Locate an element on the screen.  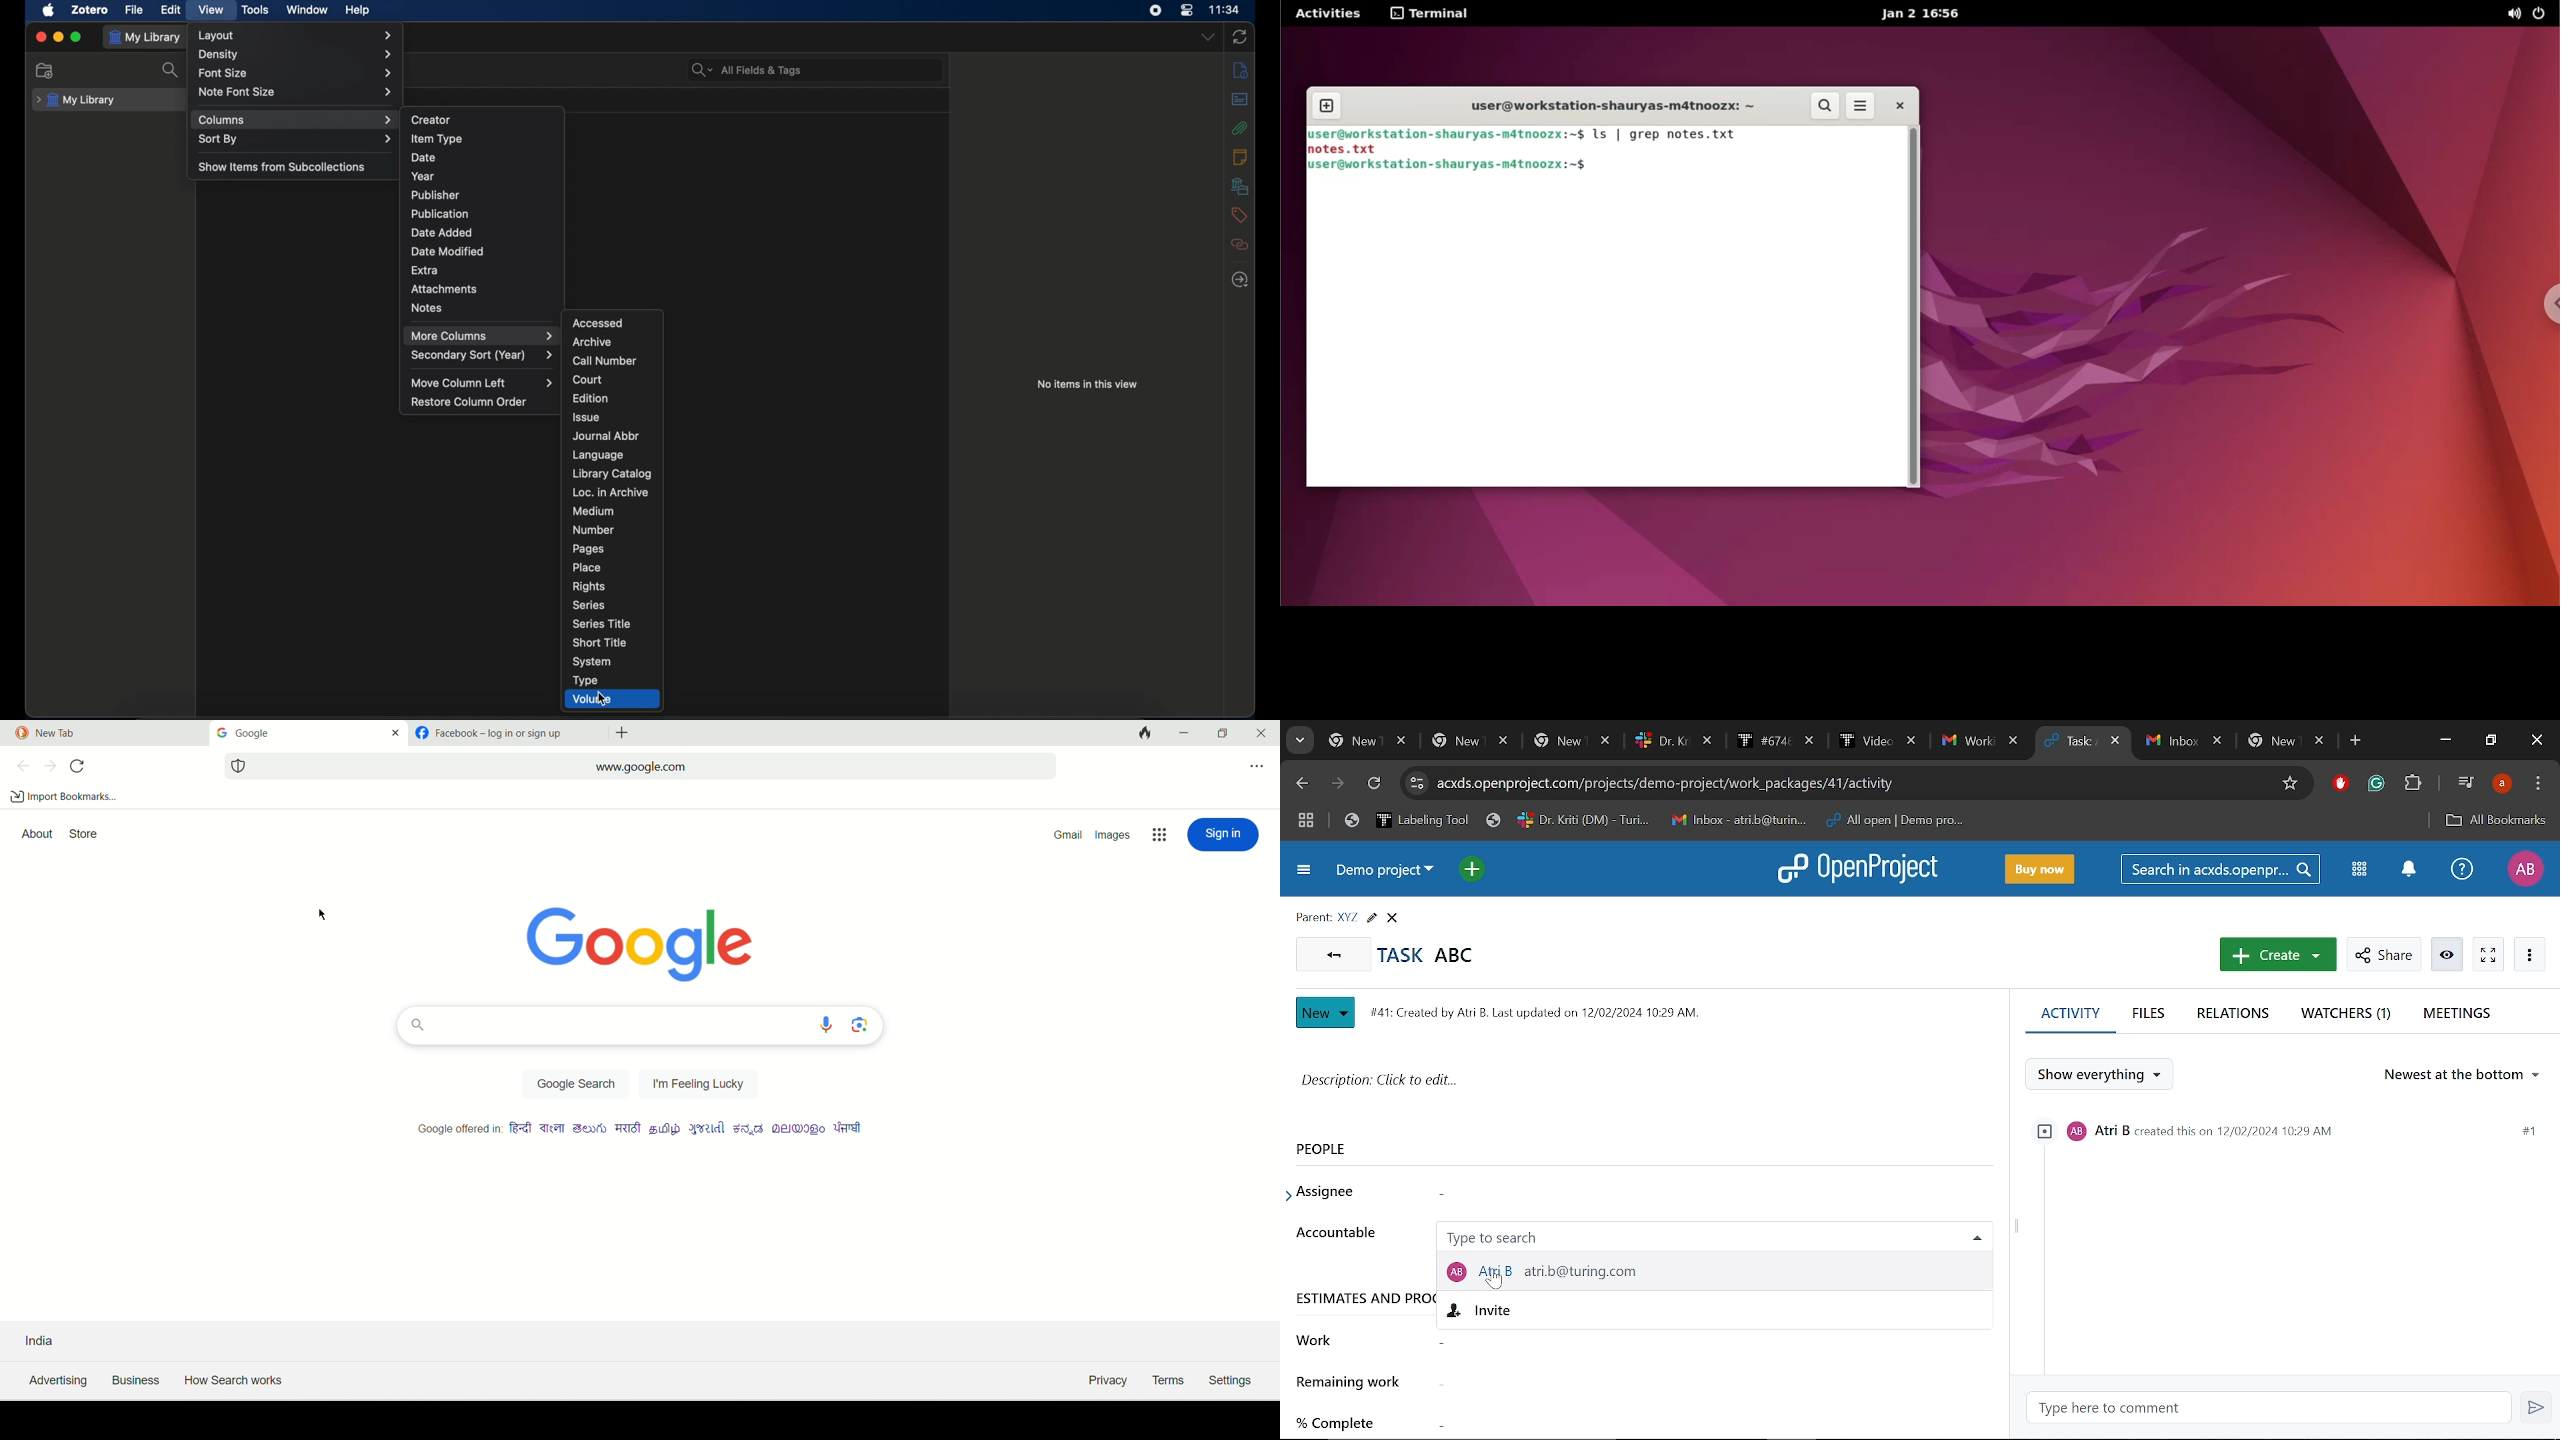
Activity is located at coordinates (2071, 1014).